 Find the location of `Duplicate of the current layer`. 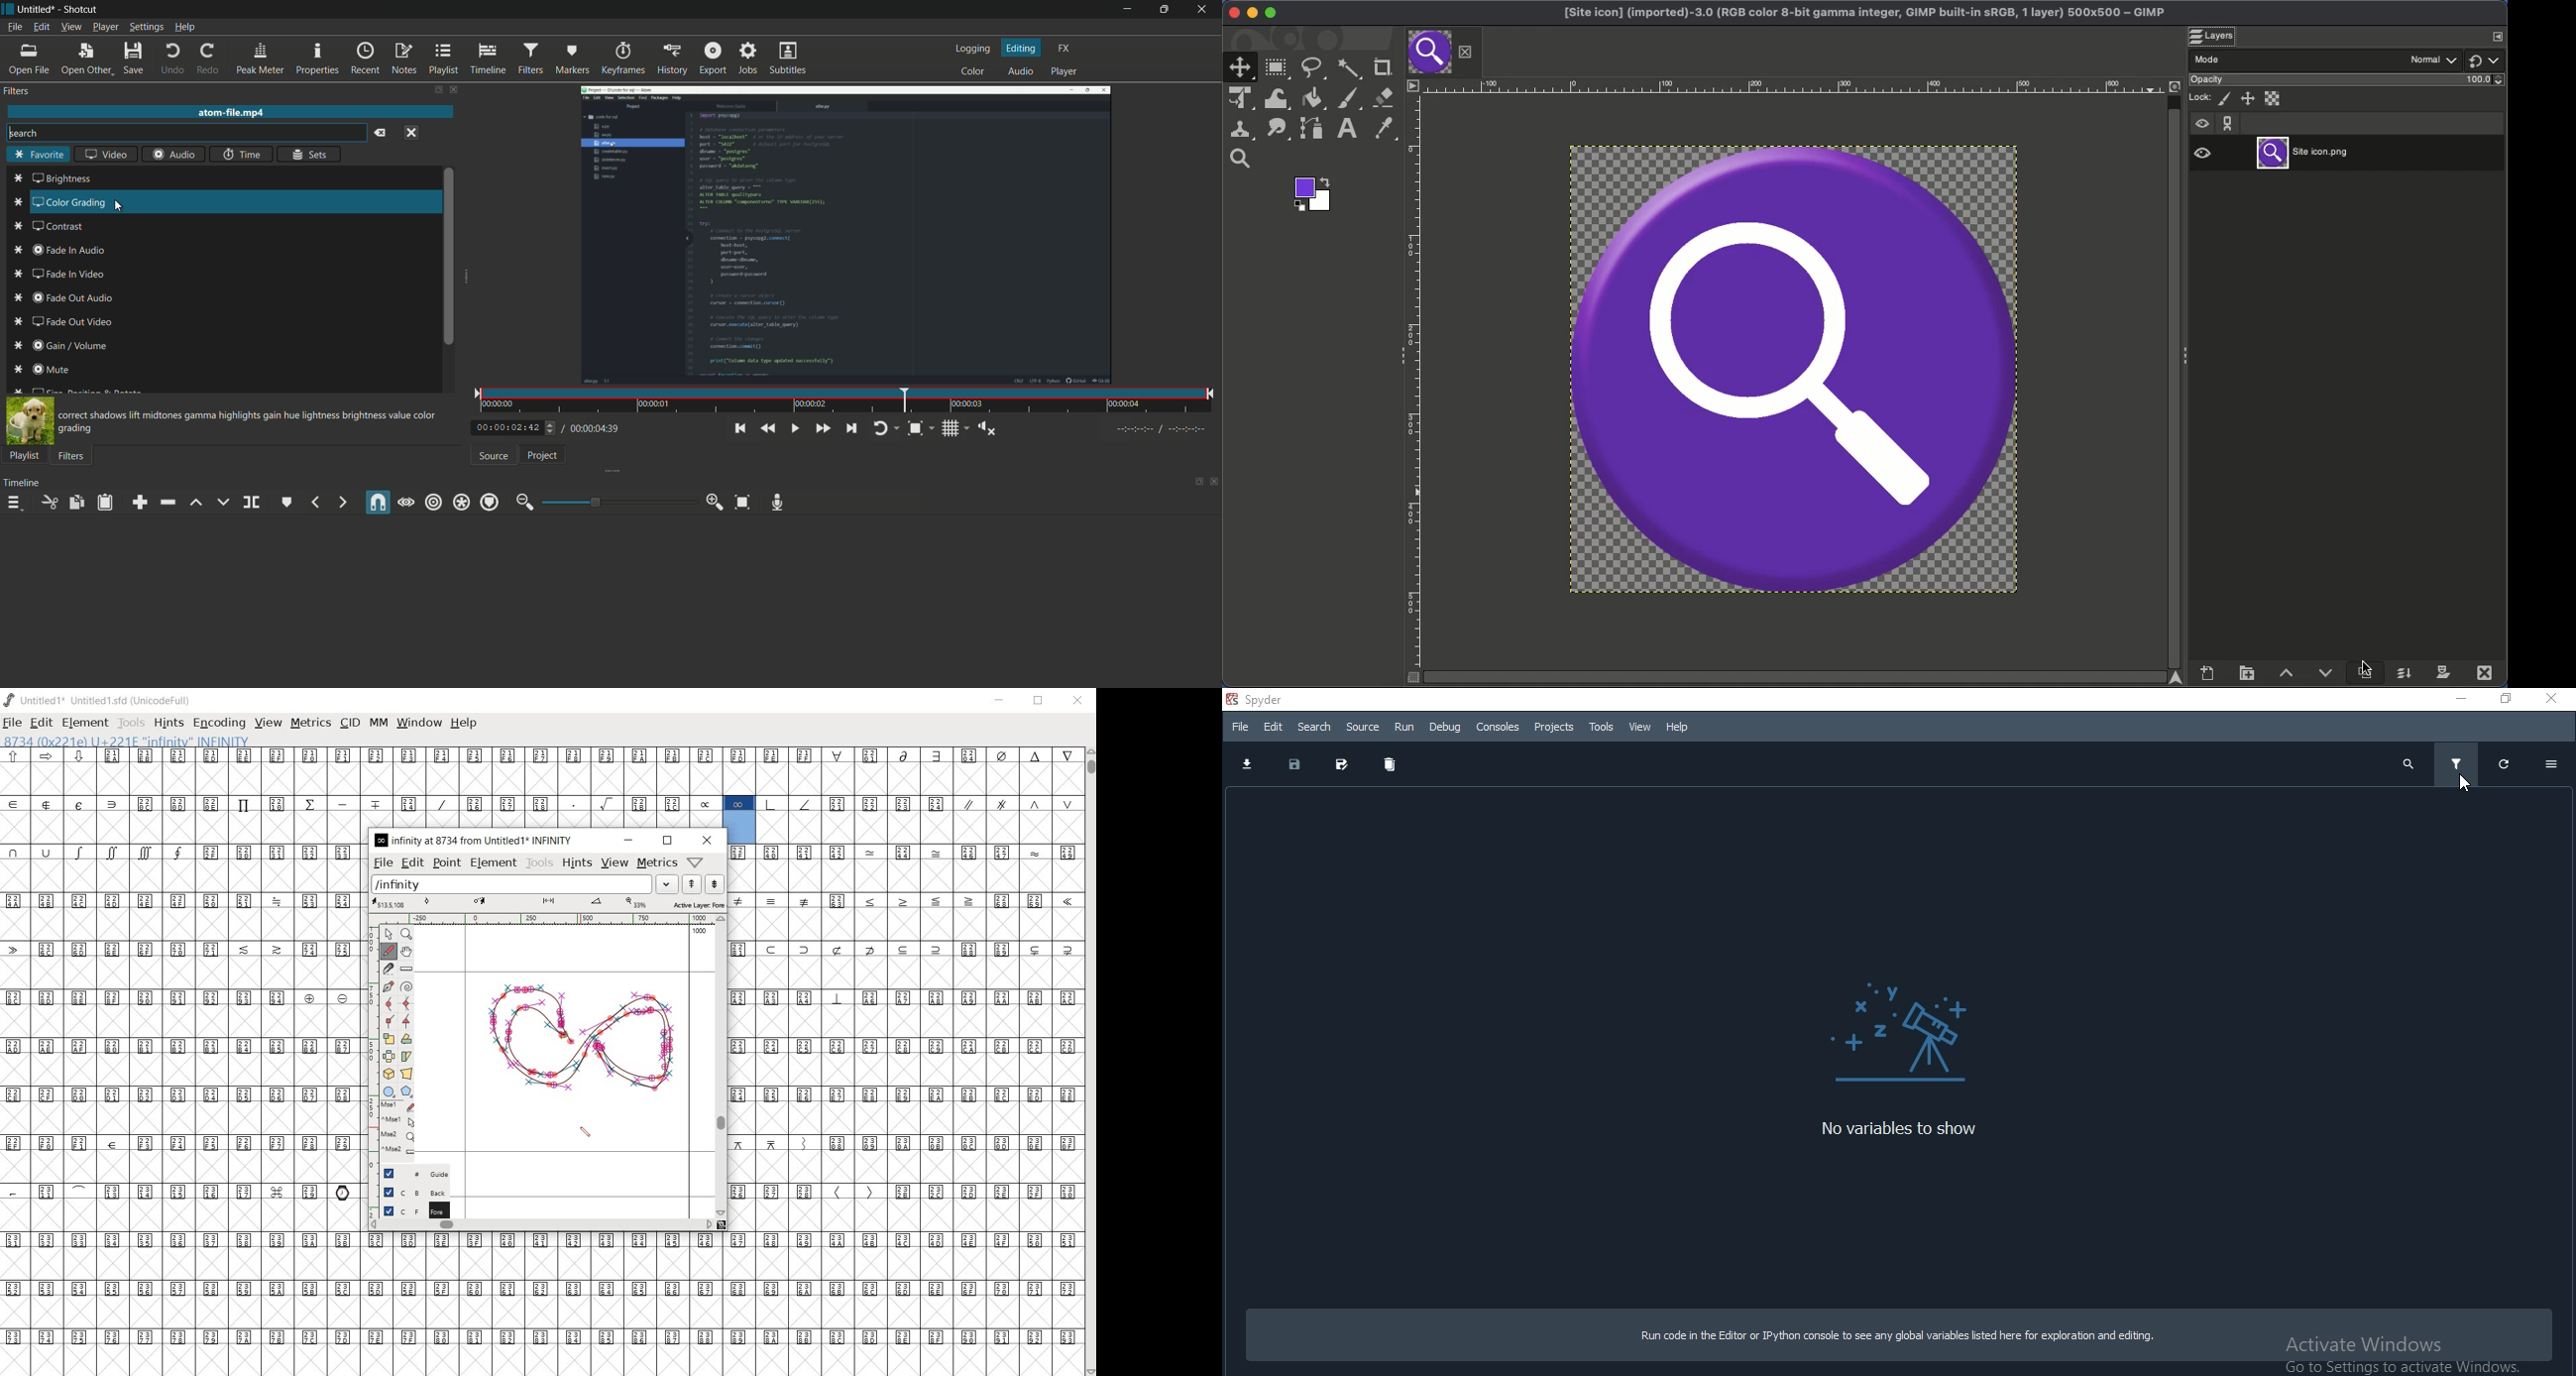

Duplicate of the current layer is located at coordinates (2364, 672).